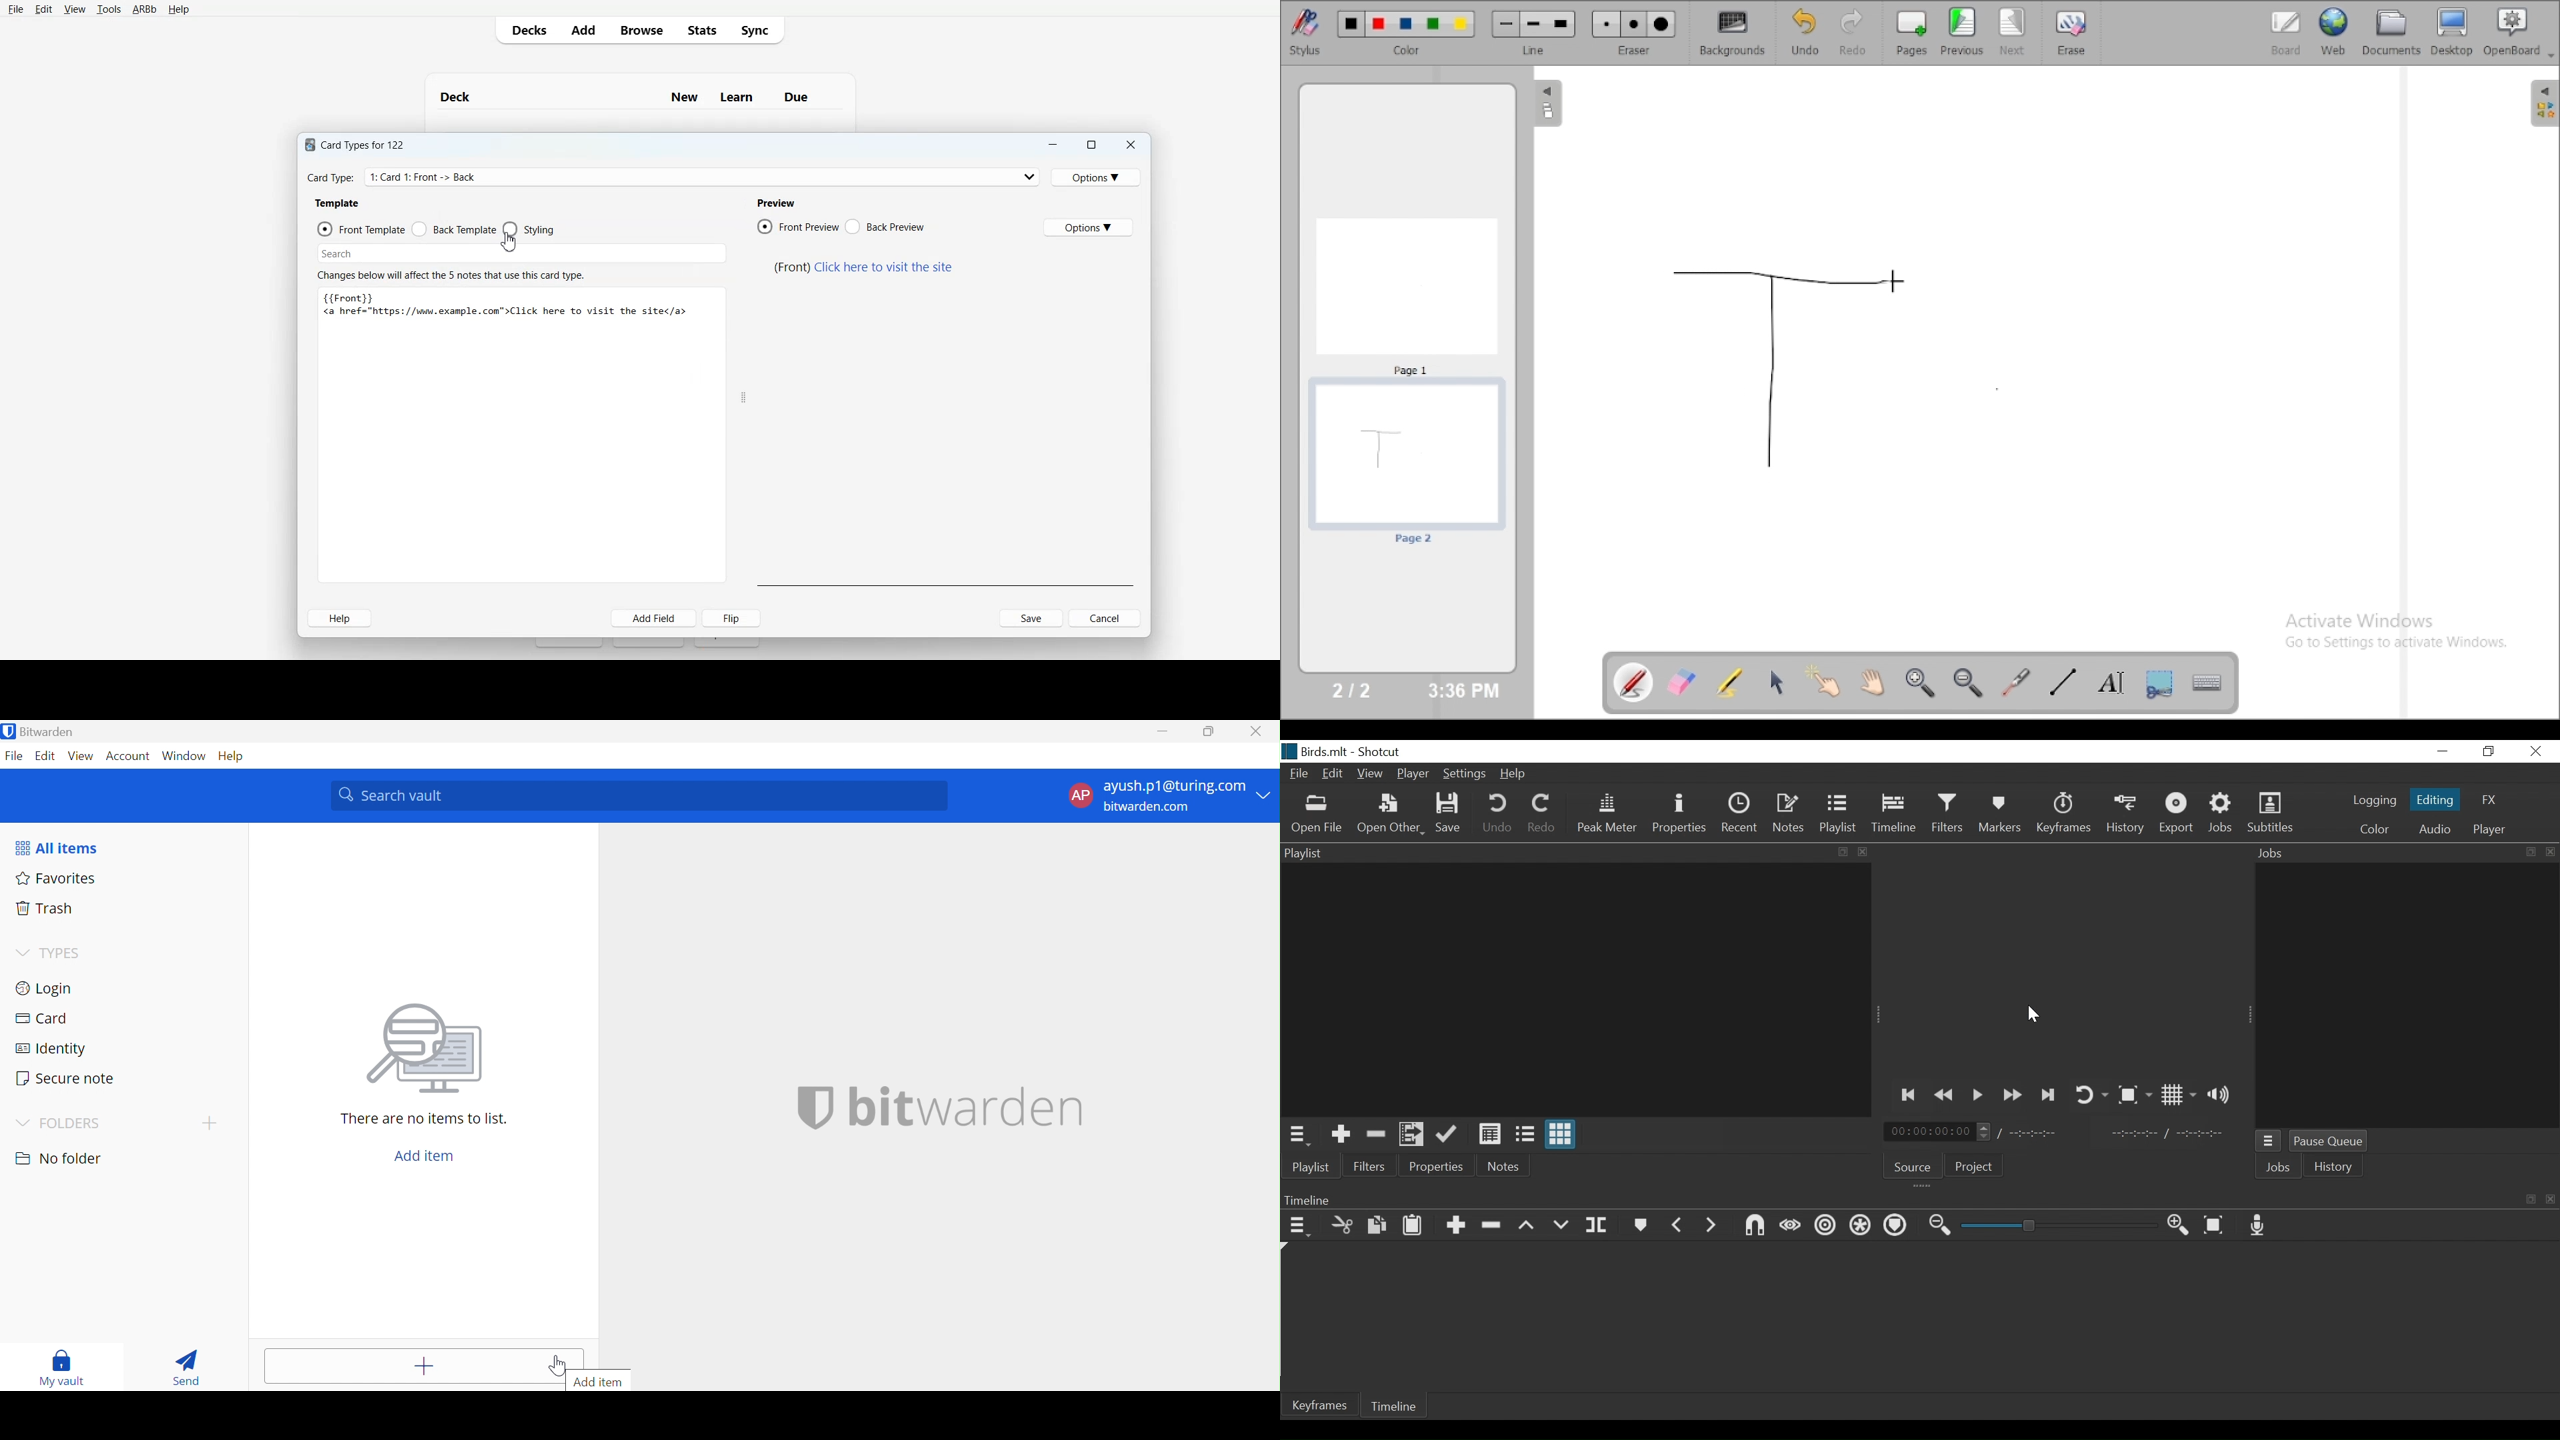 This screenshot has width=2576, height=1456. Describe the element at coordinates (1711, 1224) in the screenshot. I see `Next Marker` at that location.